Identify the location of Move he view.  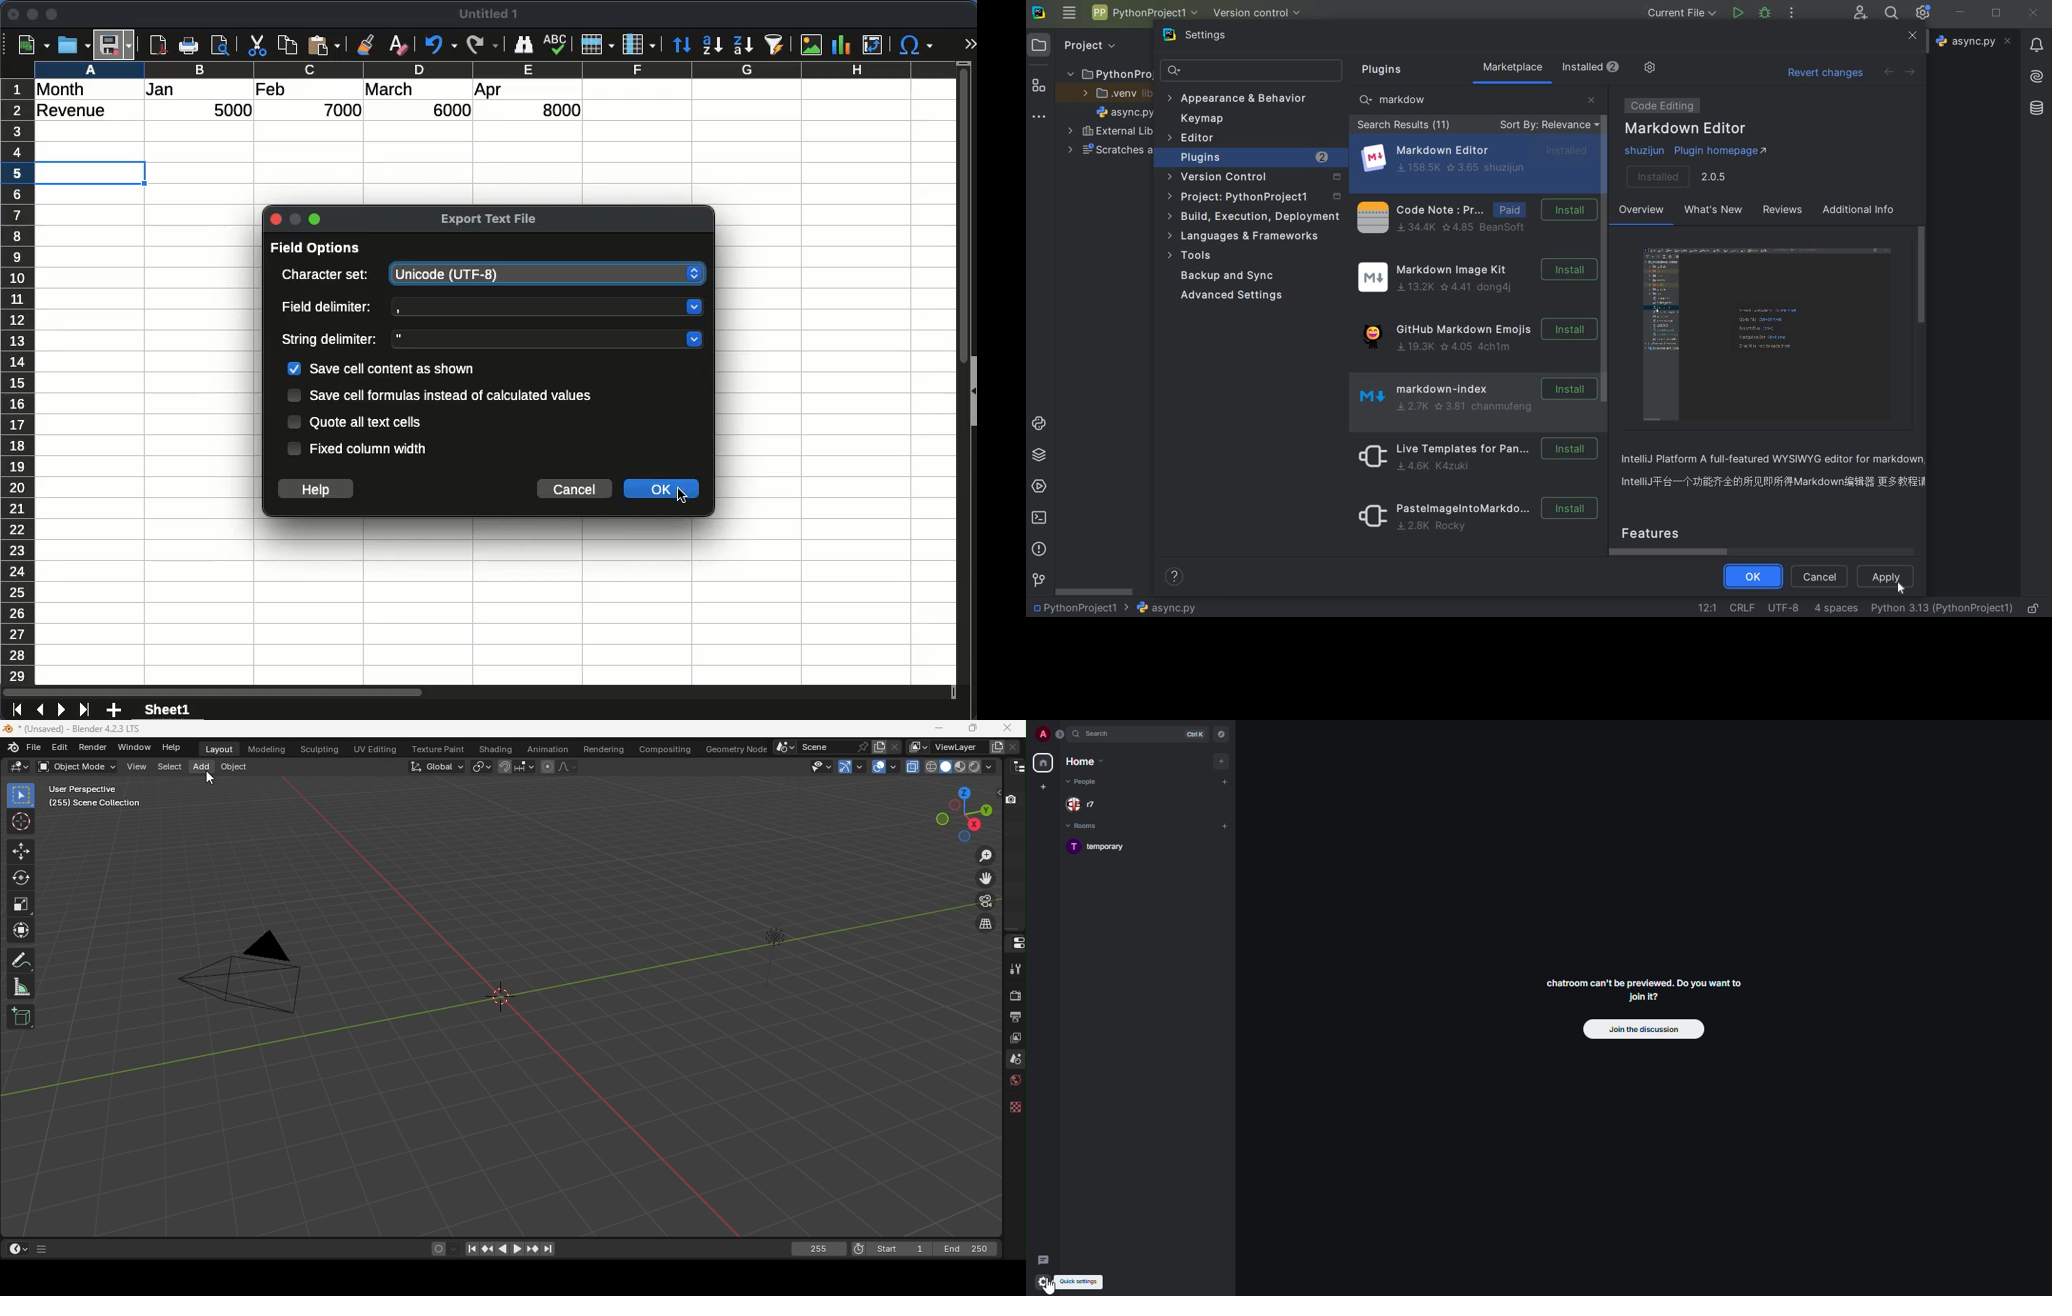
(986, 878).